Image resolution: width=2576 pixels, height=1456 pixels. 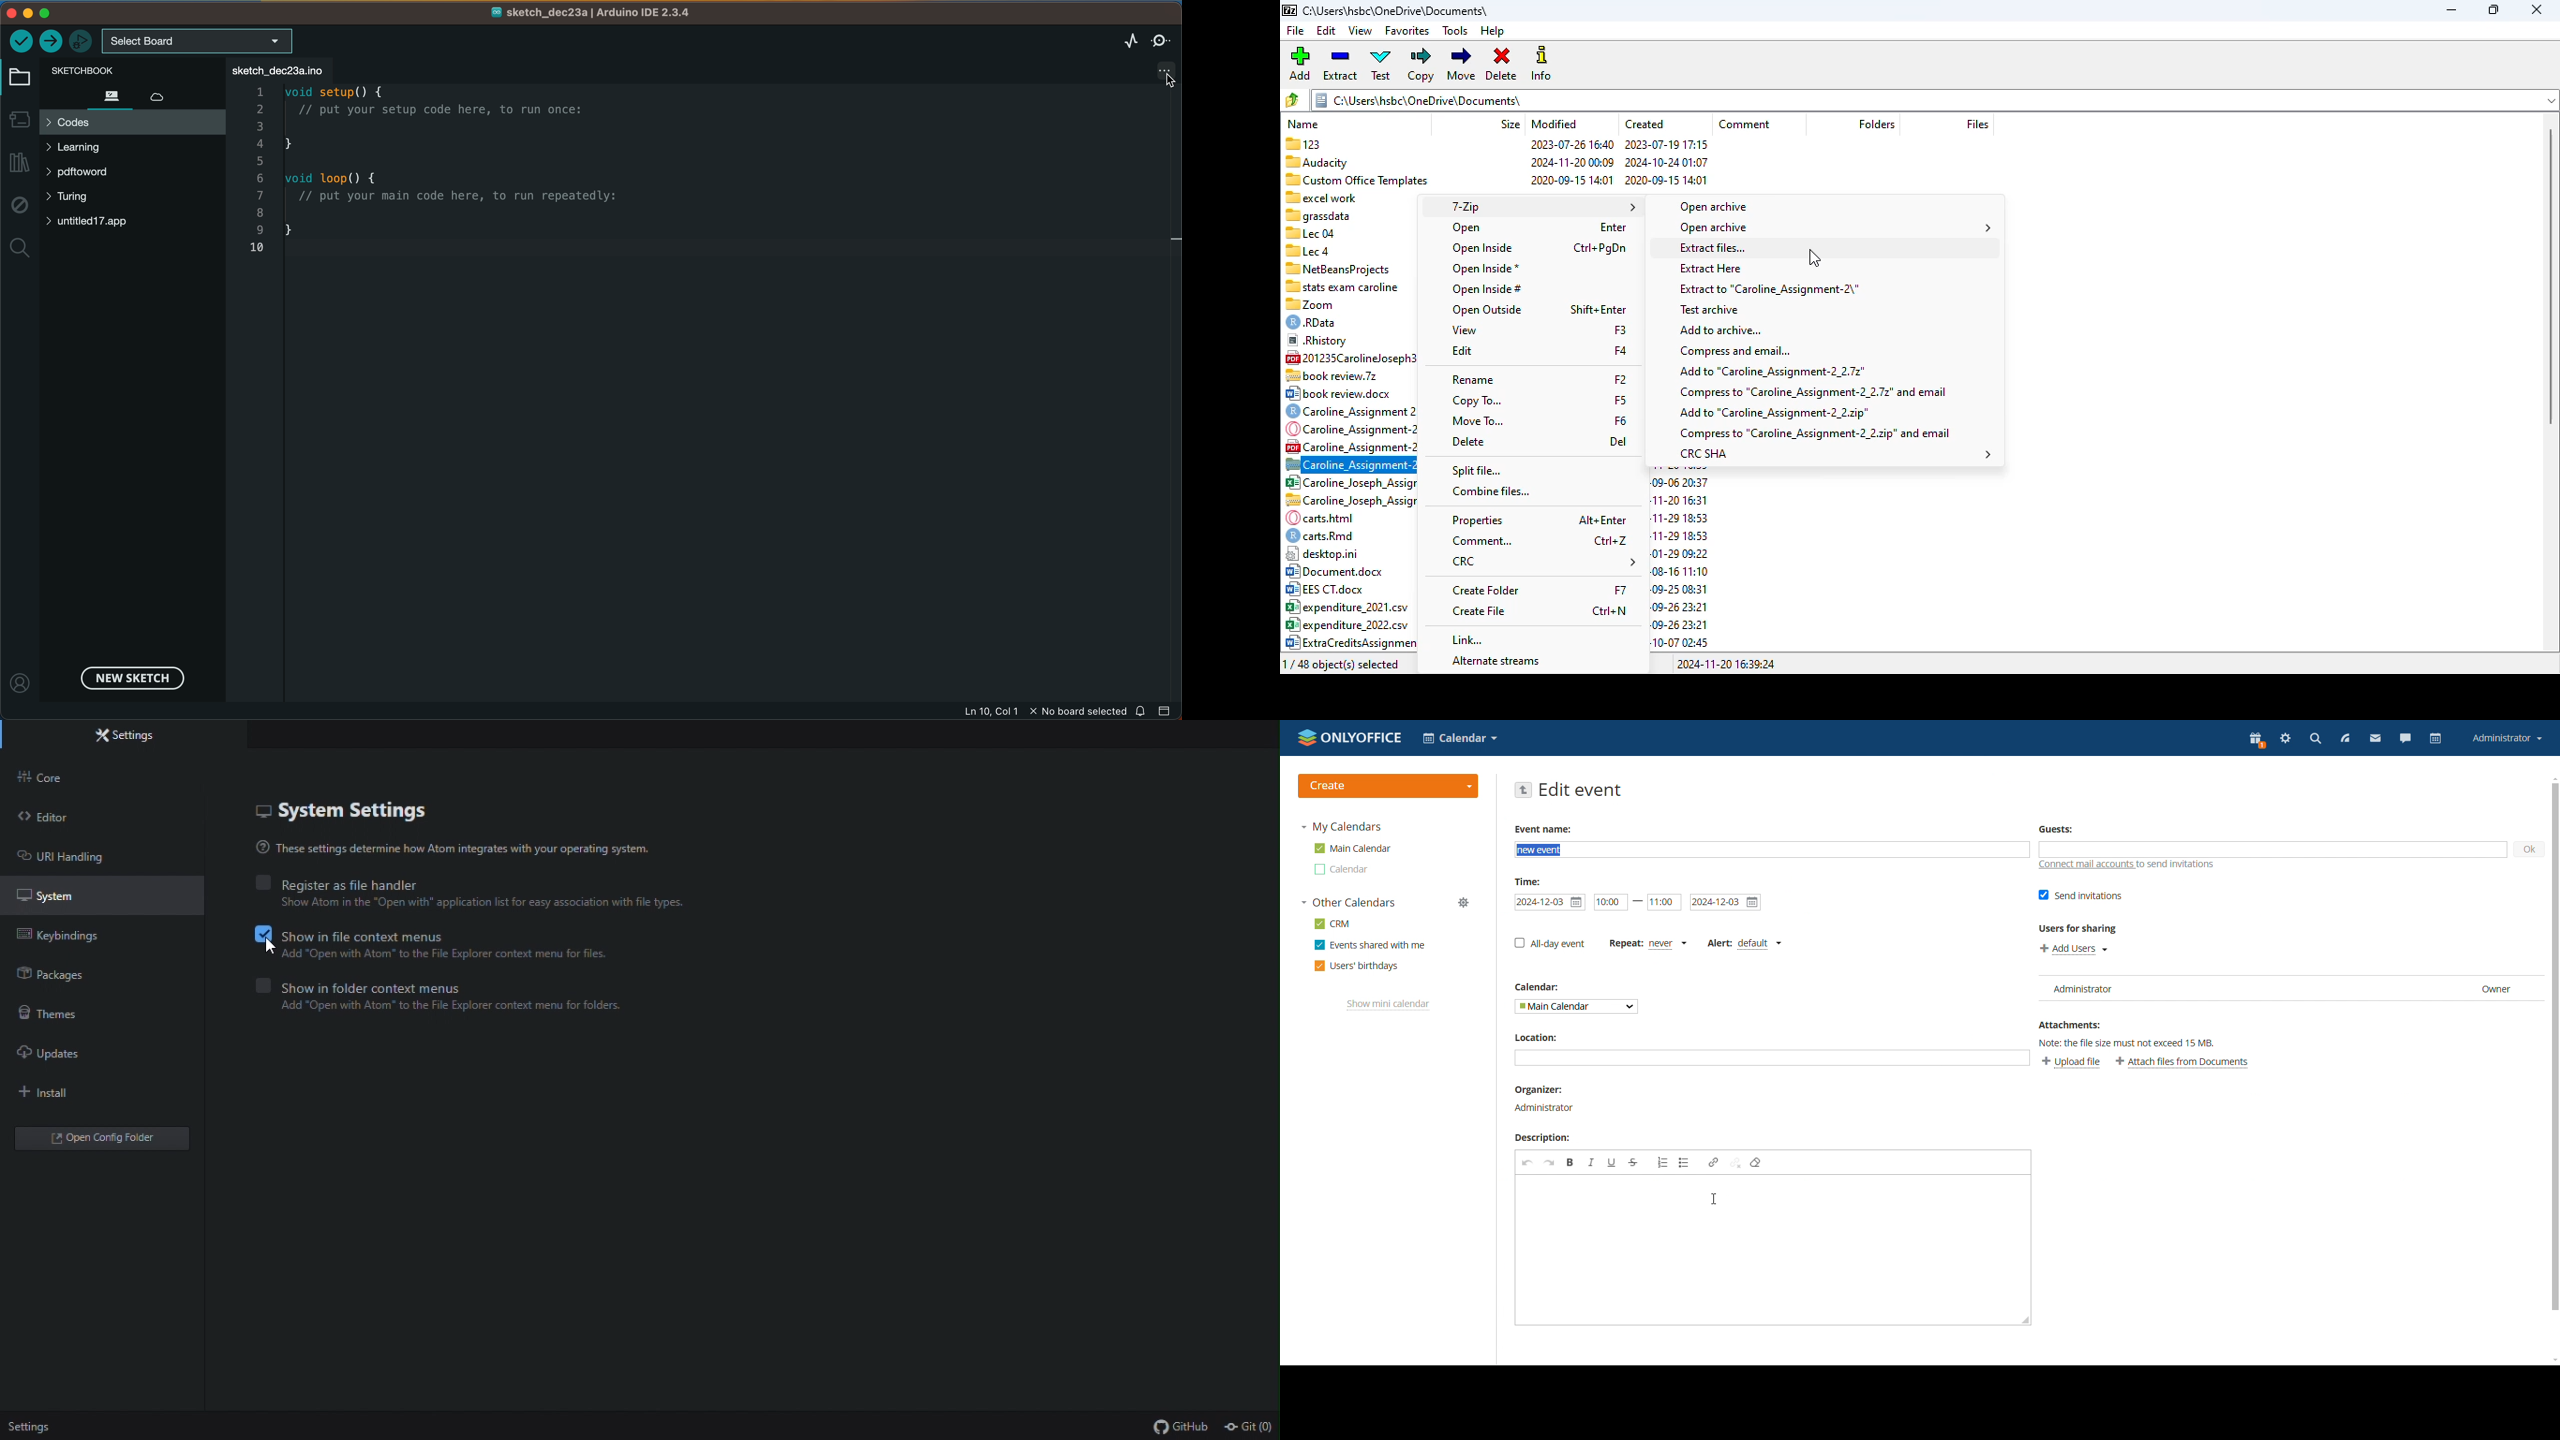 What do you see at coordinates (1769, 290) in the screenshot?
I see `extract to file` at bounding box center [1769, 290].